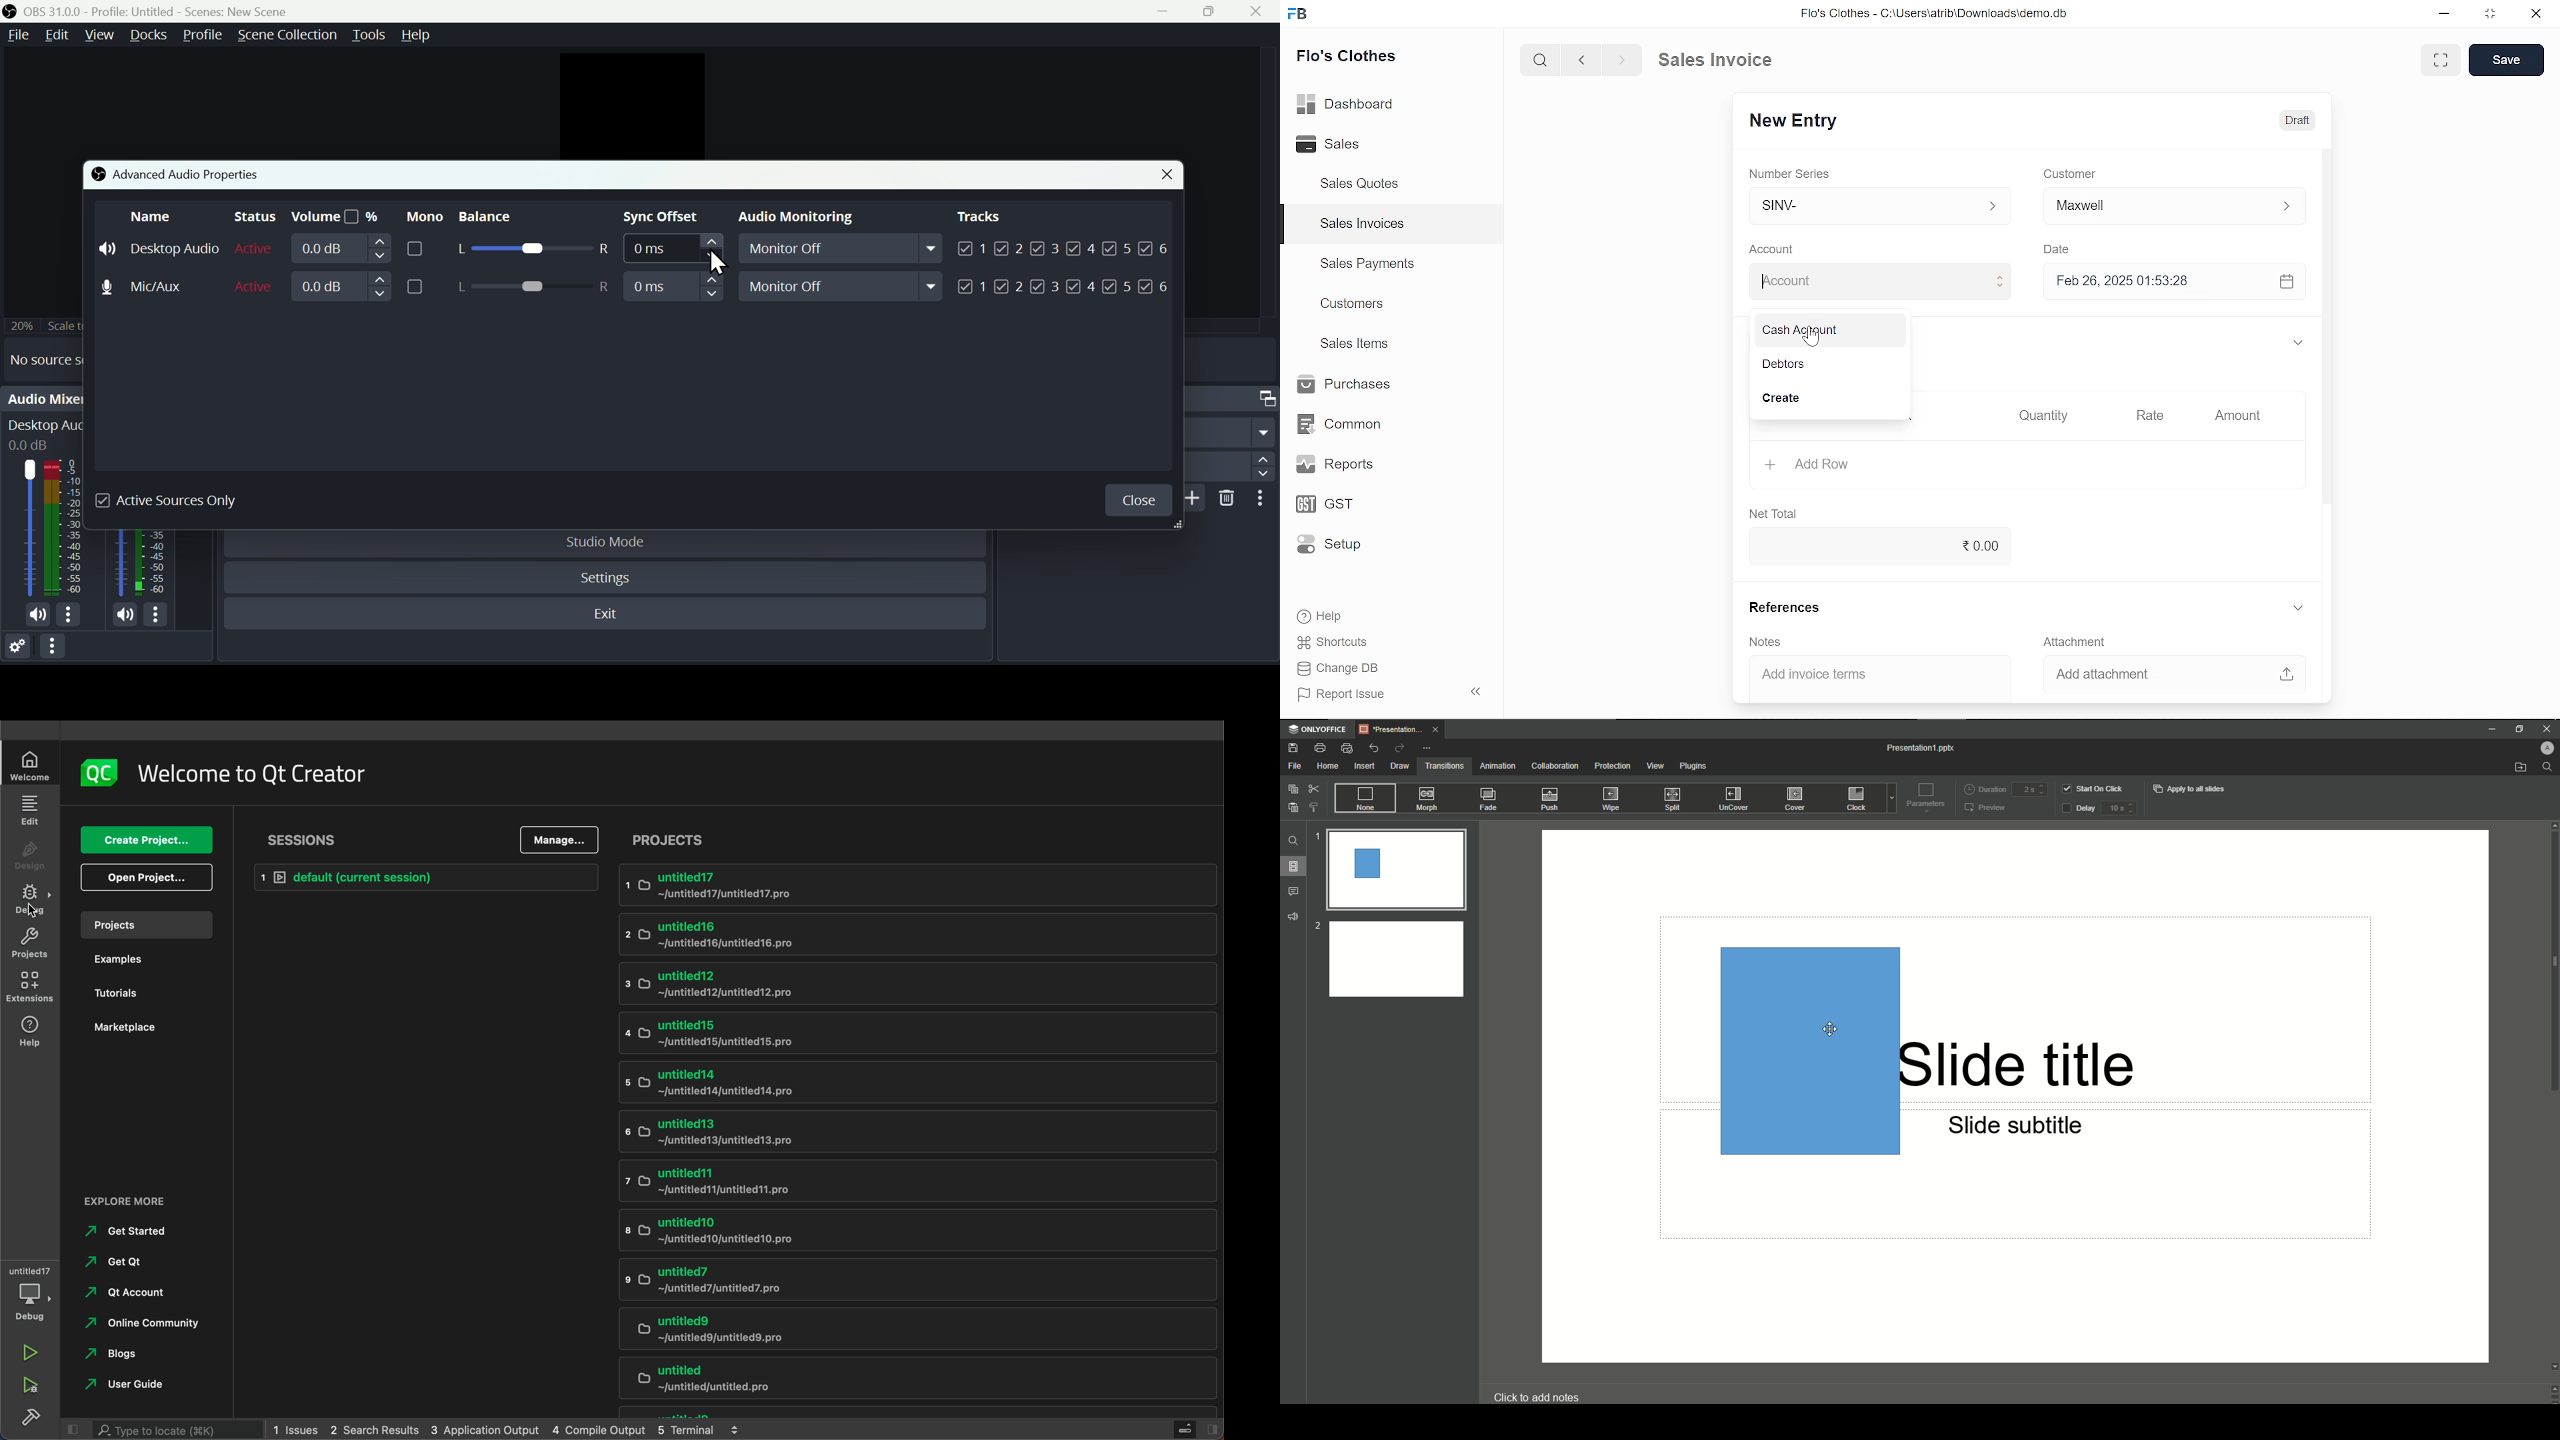 Image resolution: width=2576 pixels, height=1456 pixels. What do you see at coordinates (177, 501) in the screenshot?
I see `(un)check Active sources only` at bounding box center [177, 501].